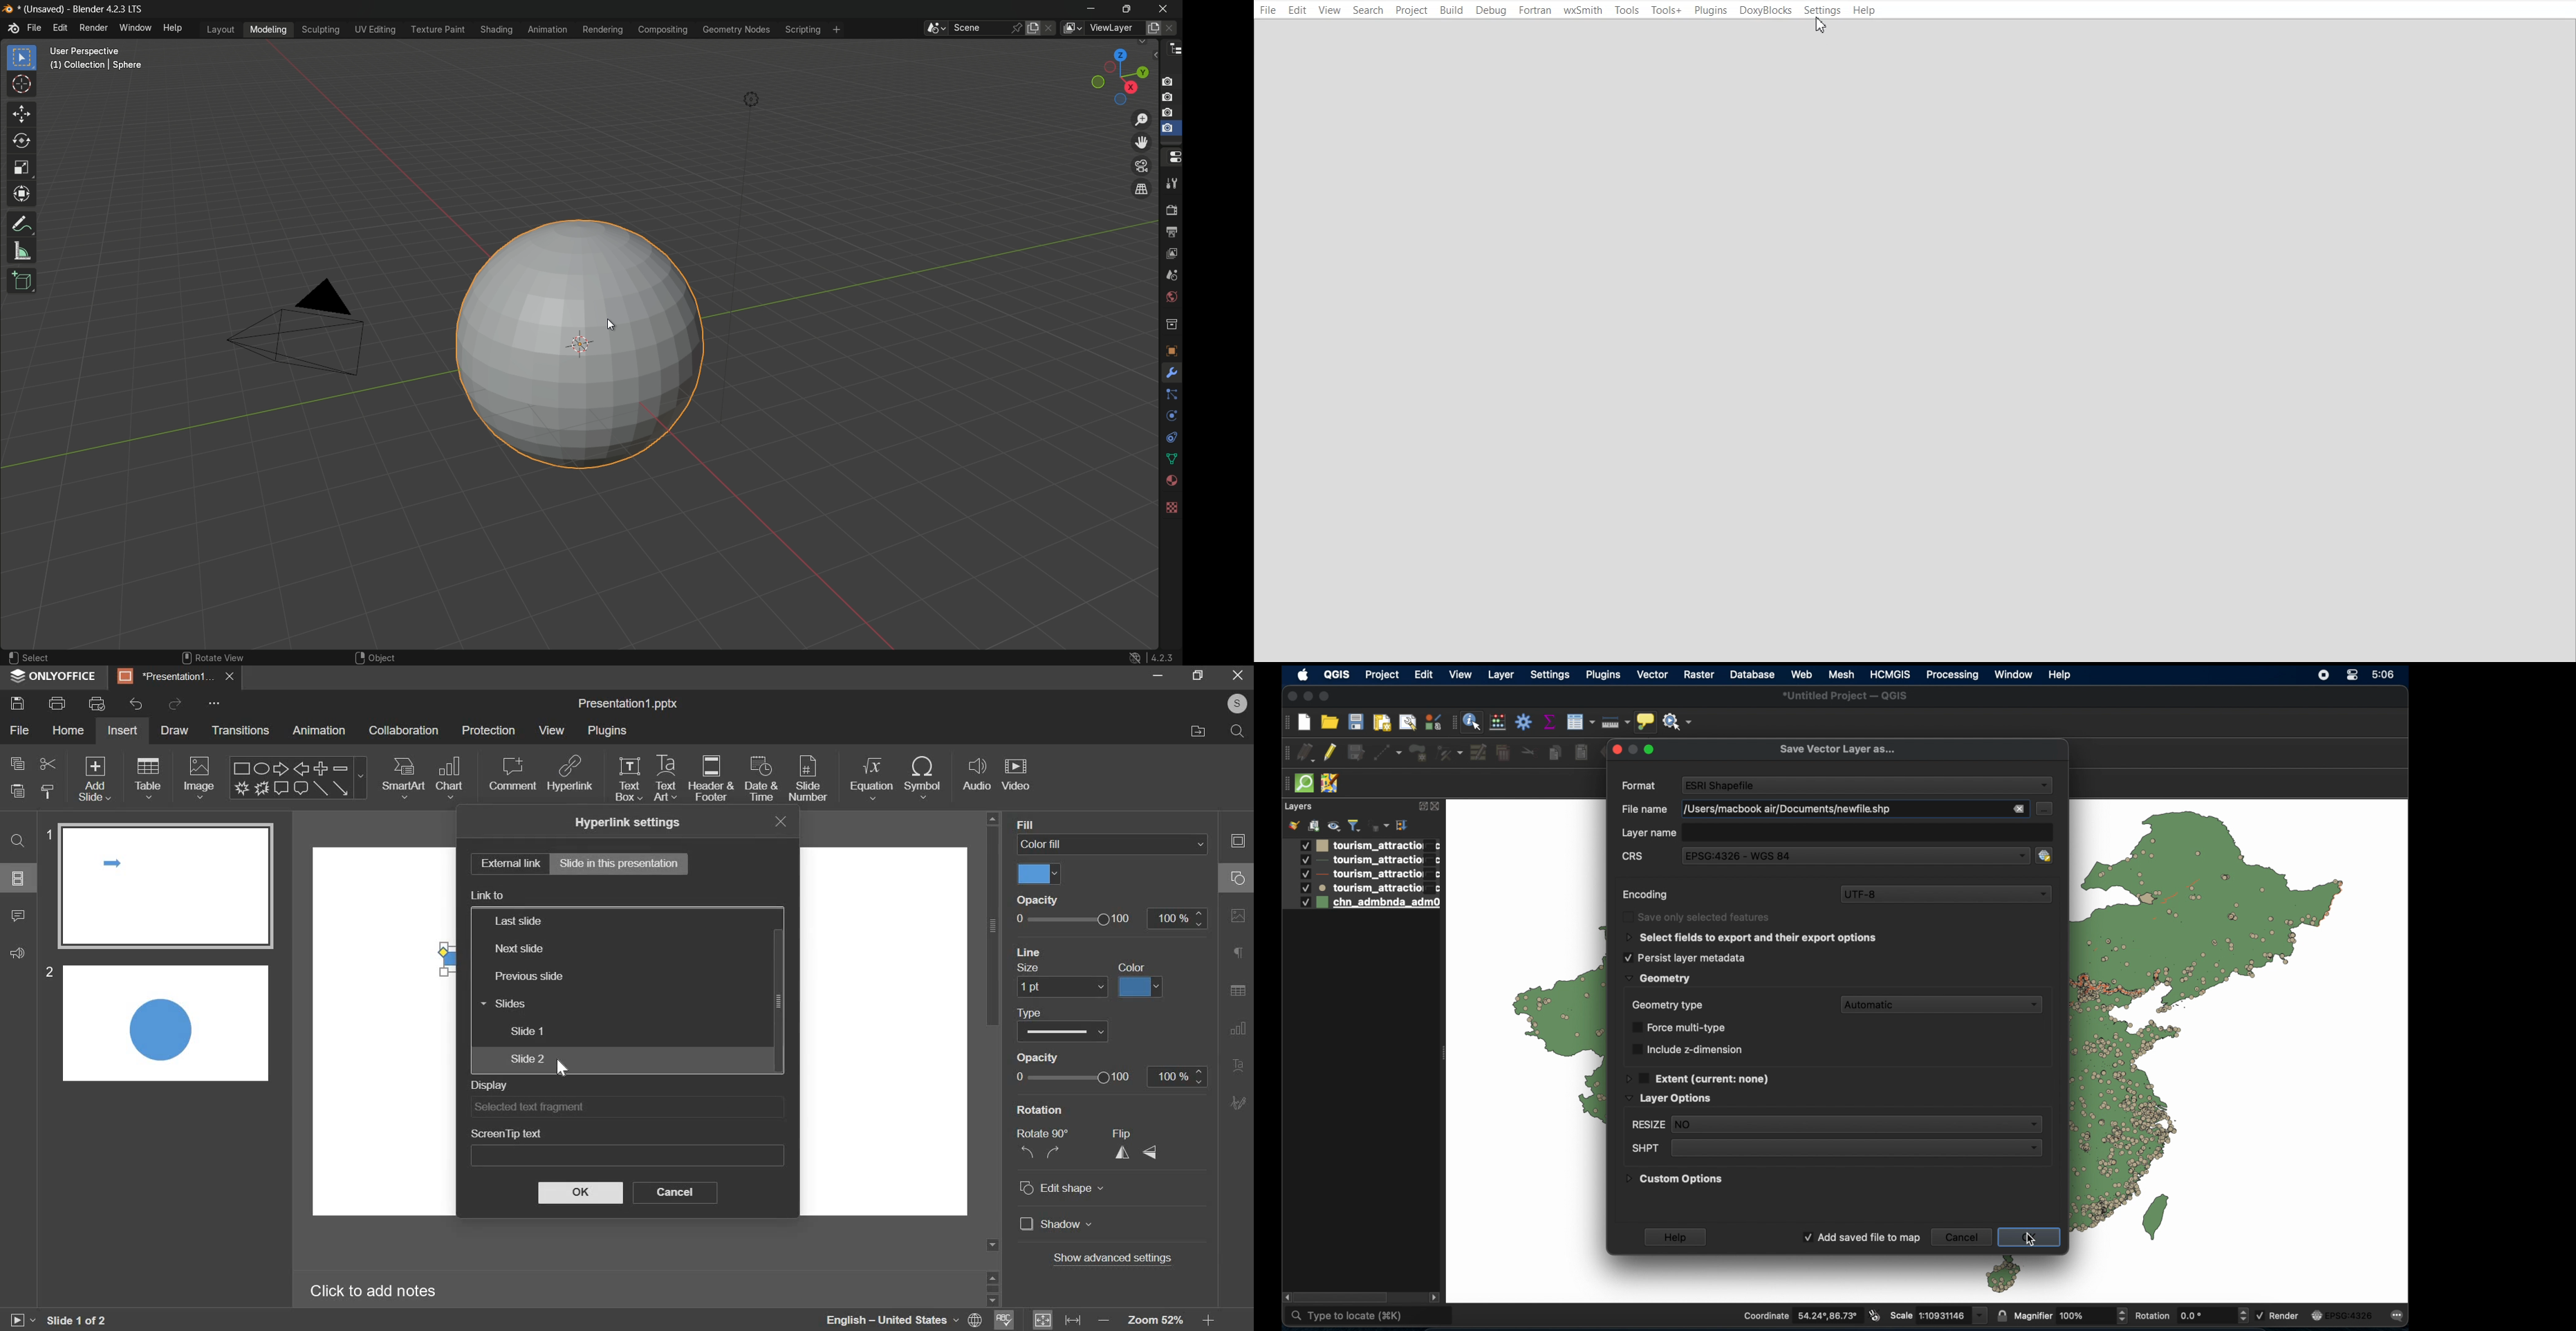 Image resolution: width=2576 pixels, height=1344 pixels. I want to click on select fields to export options, so click(1752, 938).